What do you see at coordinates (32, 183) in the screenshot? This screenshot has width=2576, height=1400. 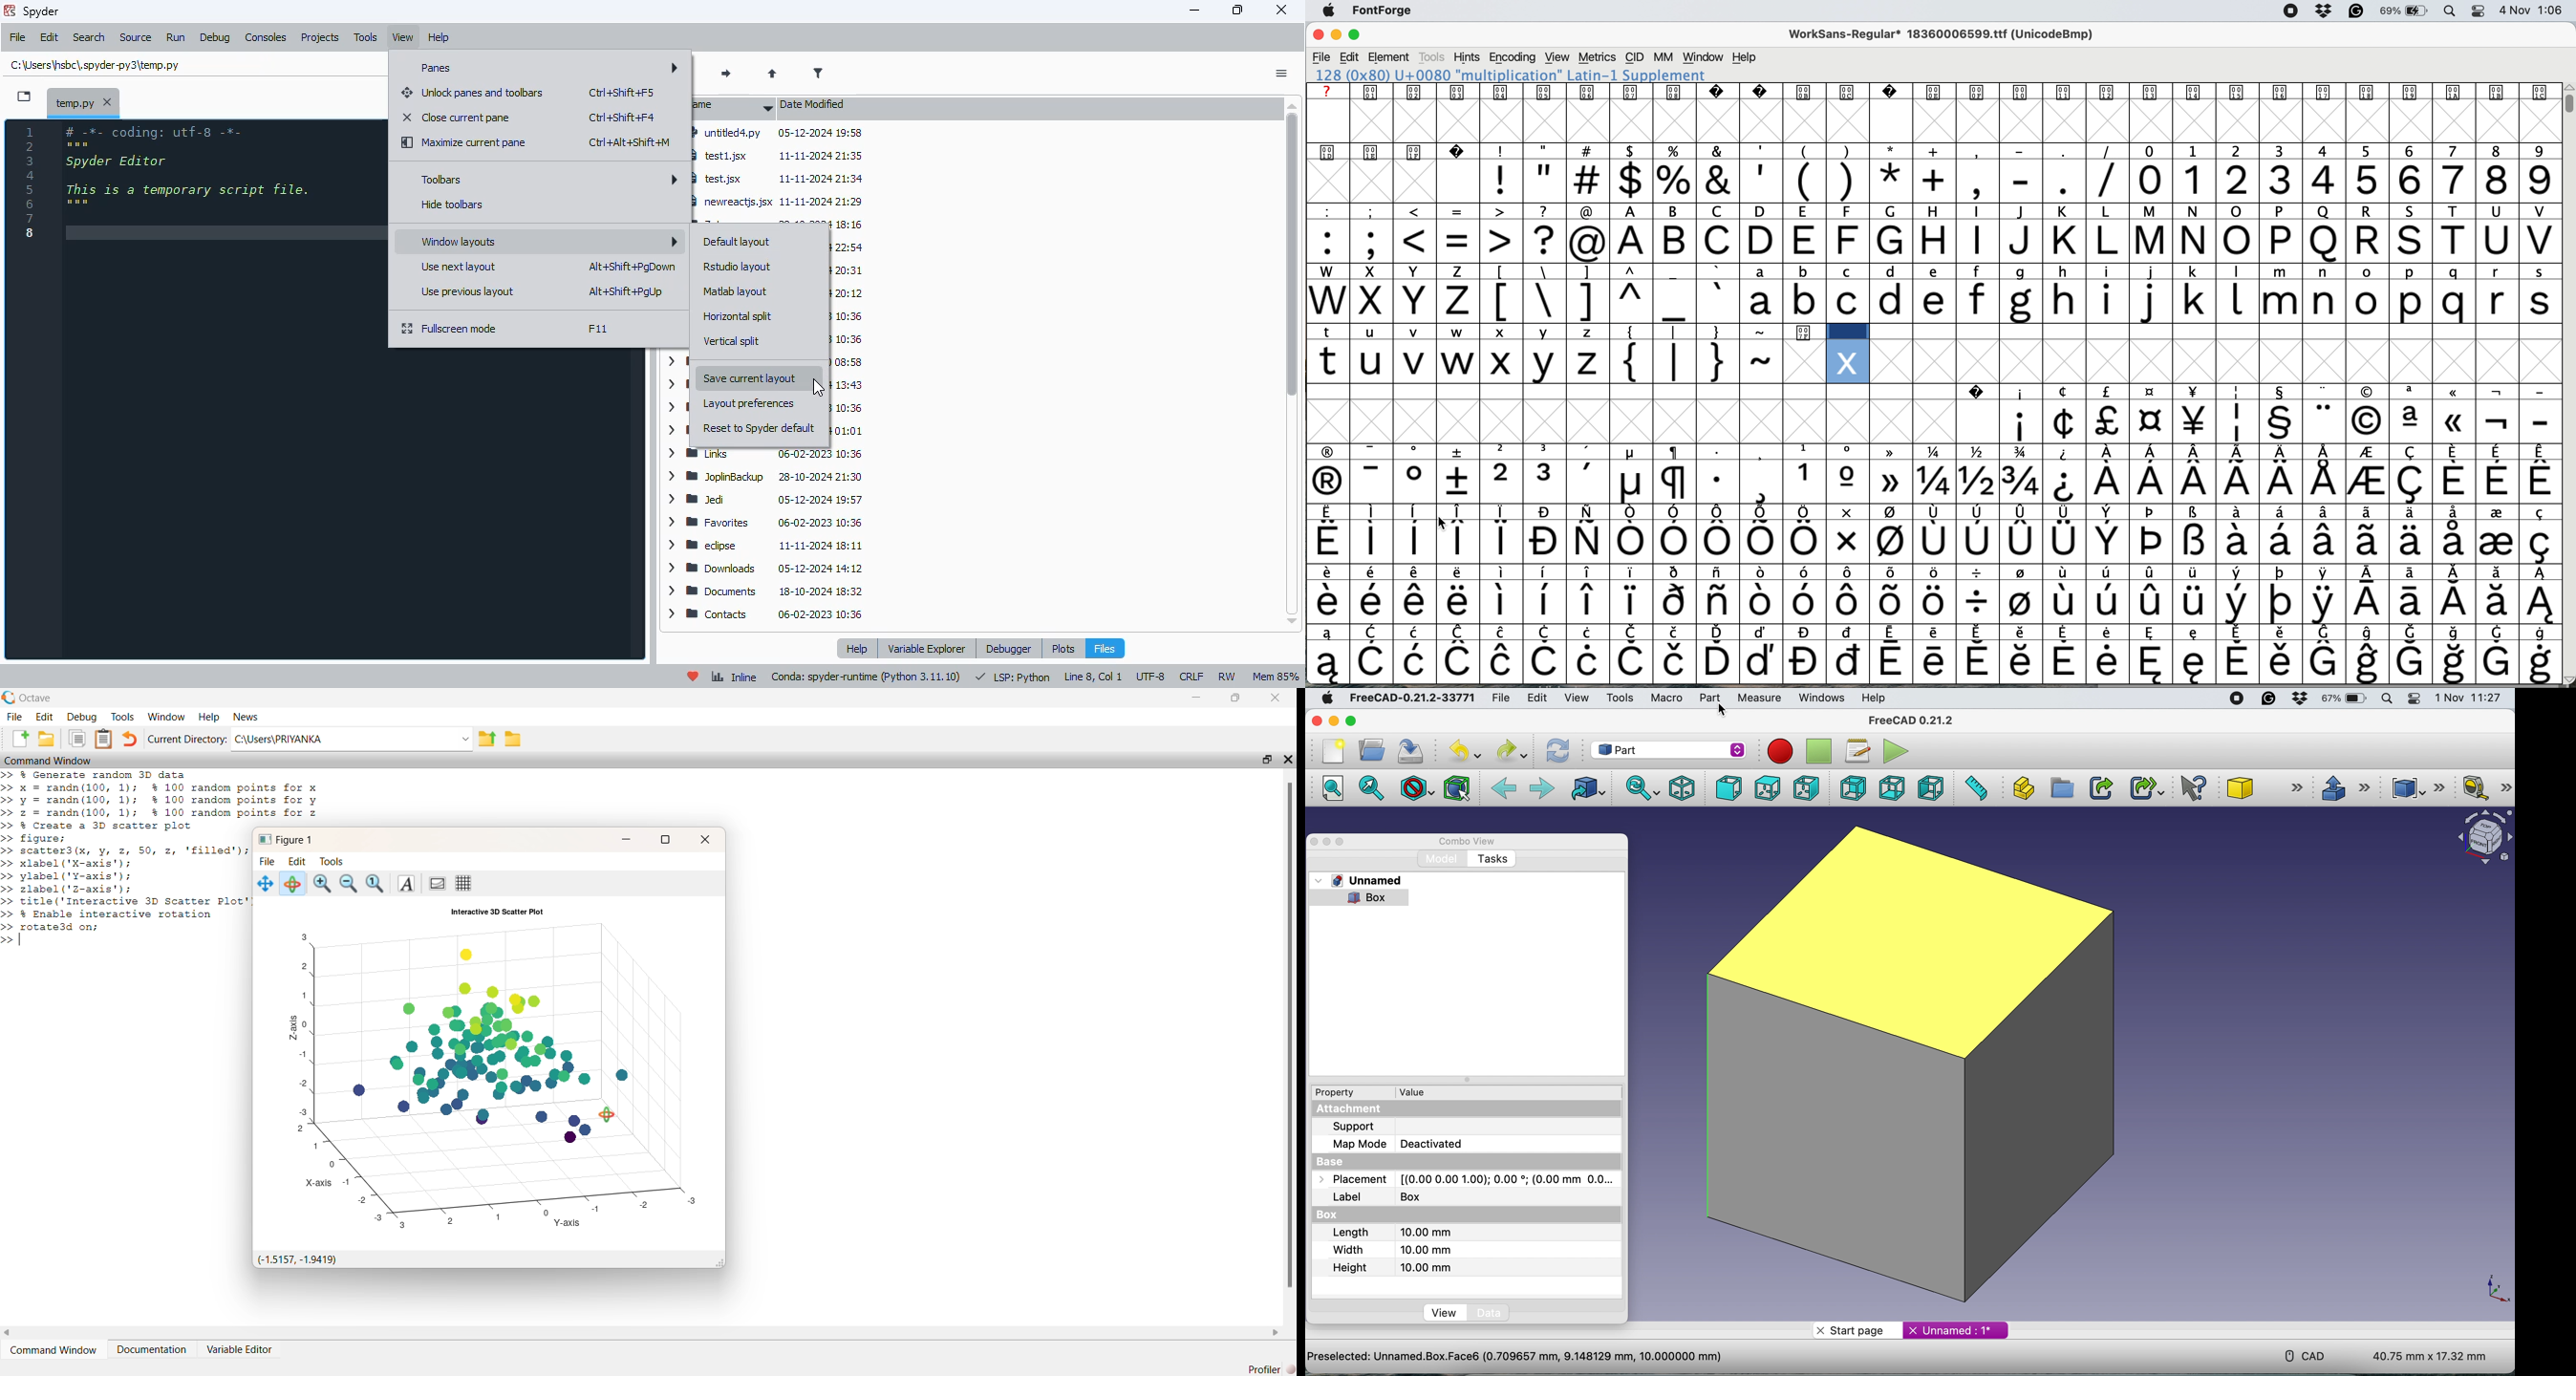 I see `line numbers` at bounding box center [32, 183].